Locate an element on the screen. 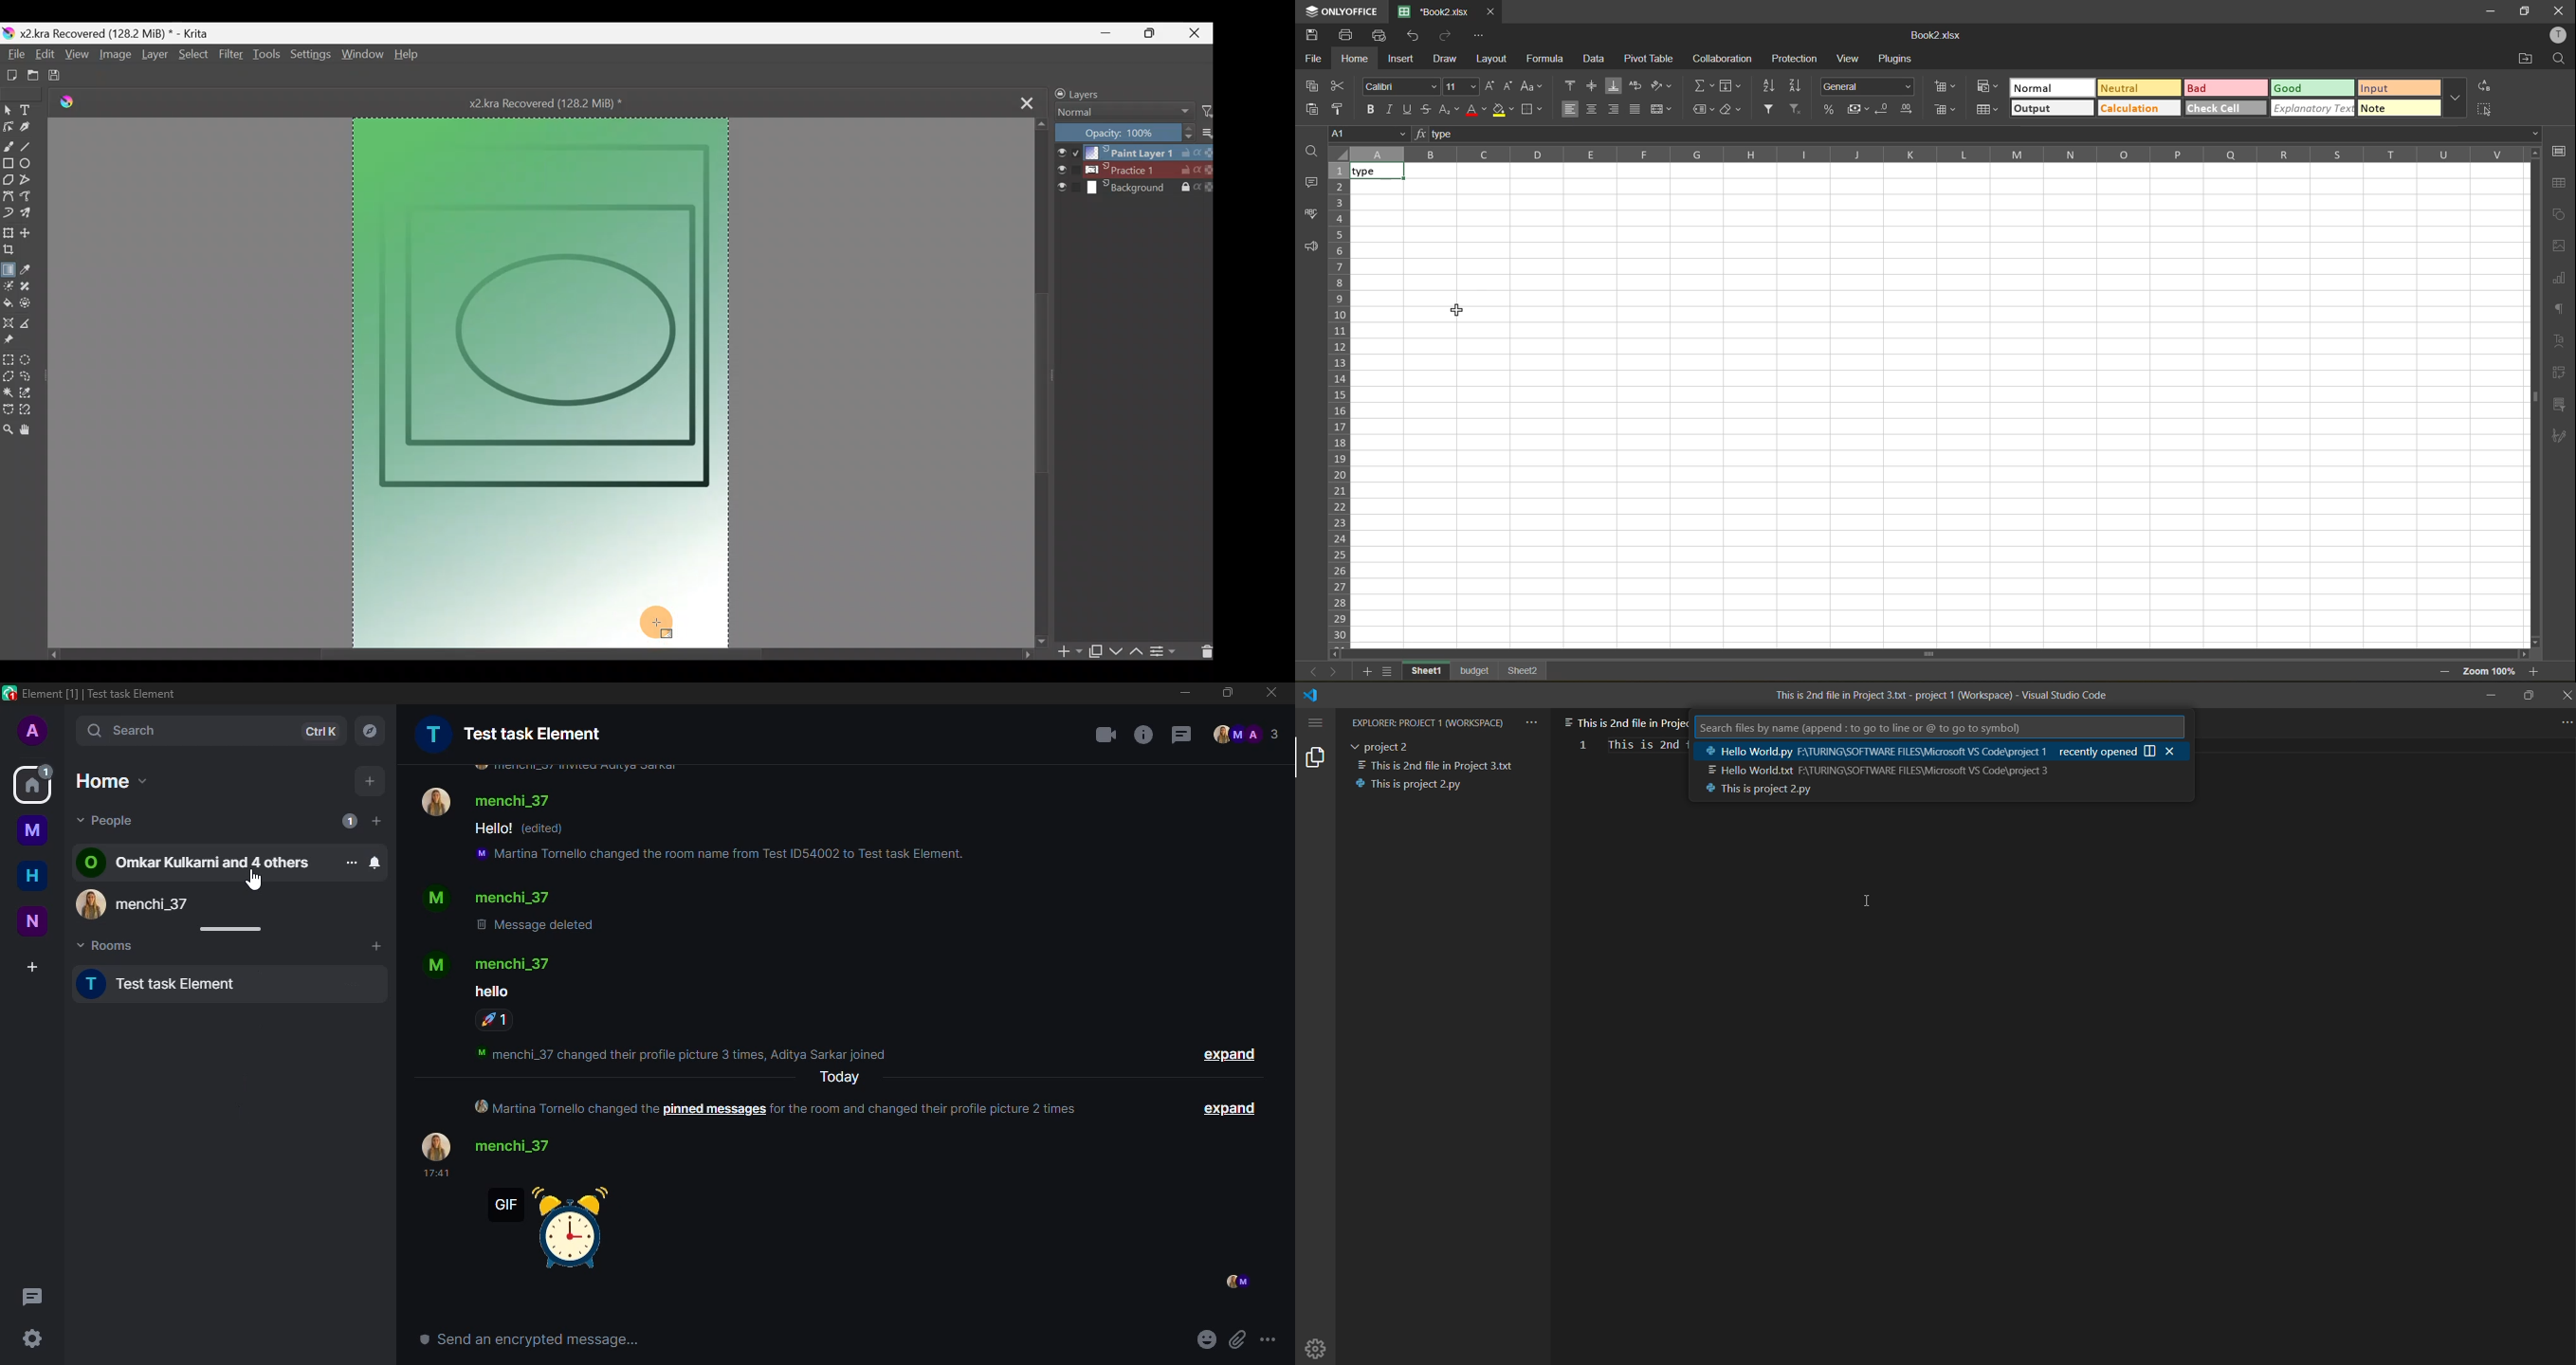 This screenshot has width=2576, height=1372. align right is located at coordinates (1614, 108).